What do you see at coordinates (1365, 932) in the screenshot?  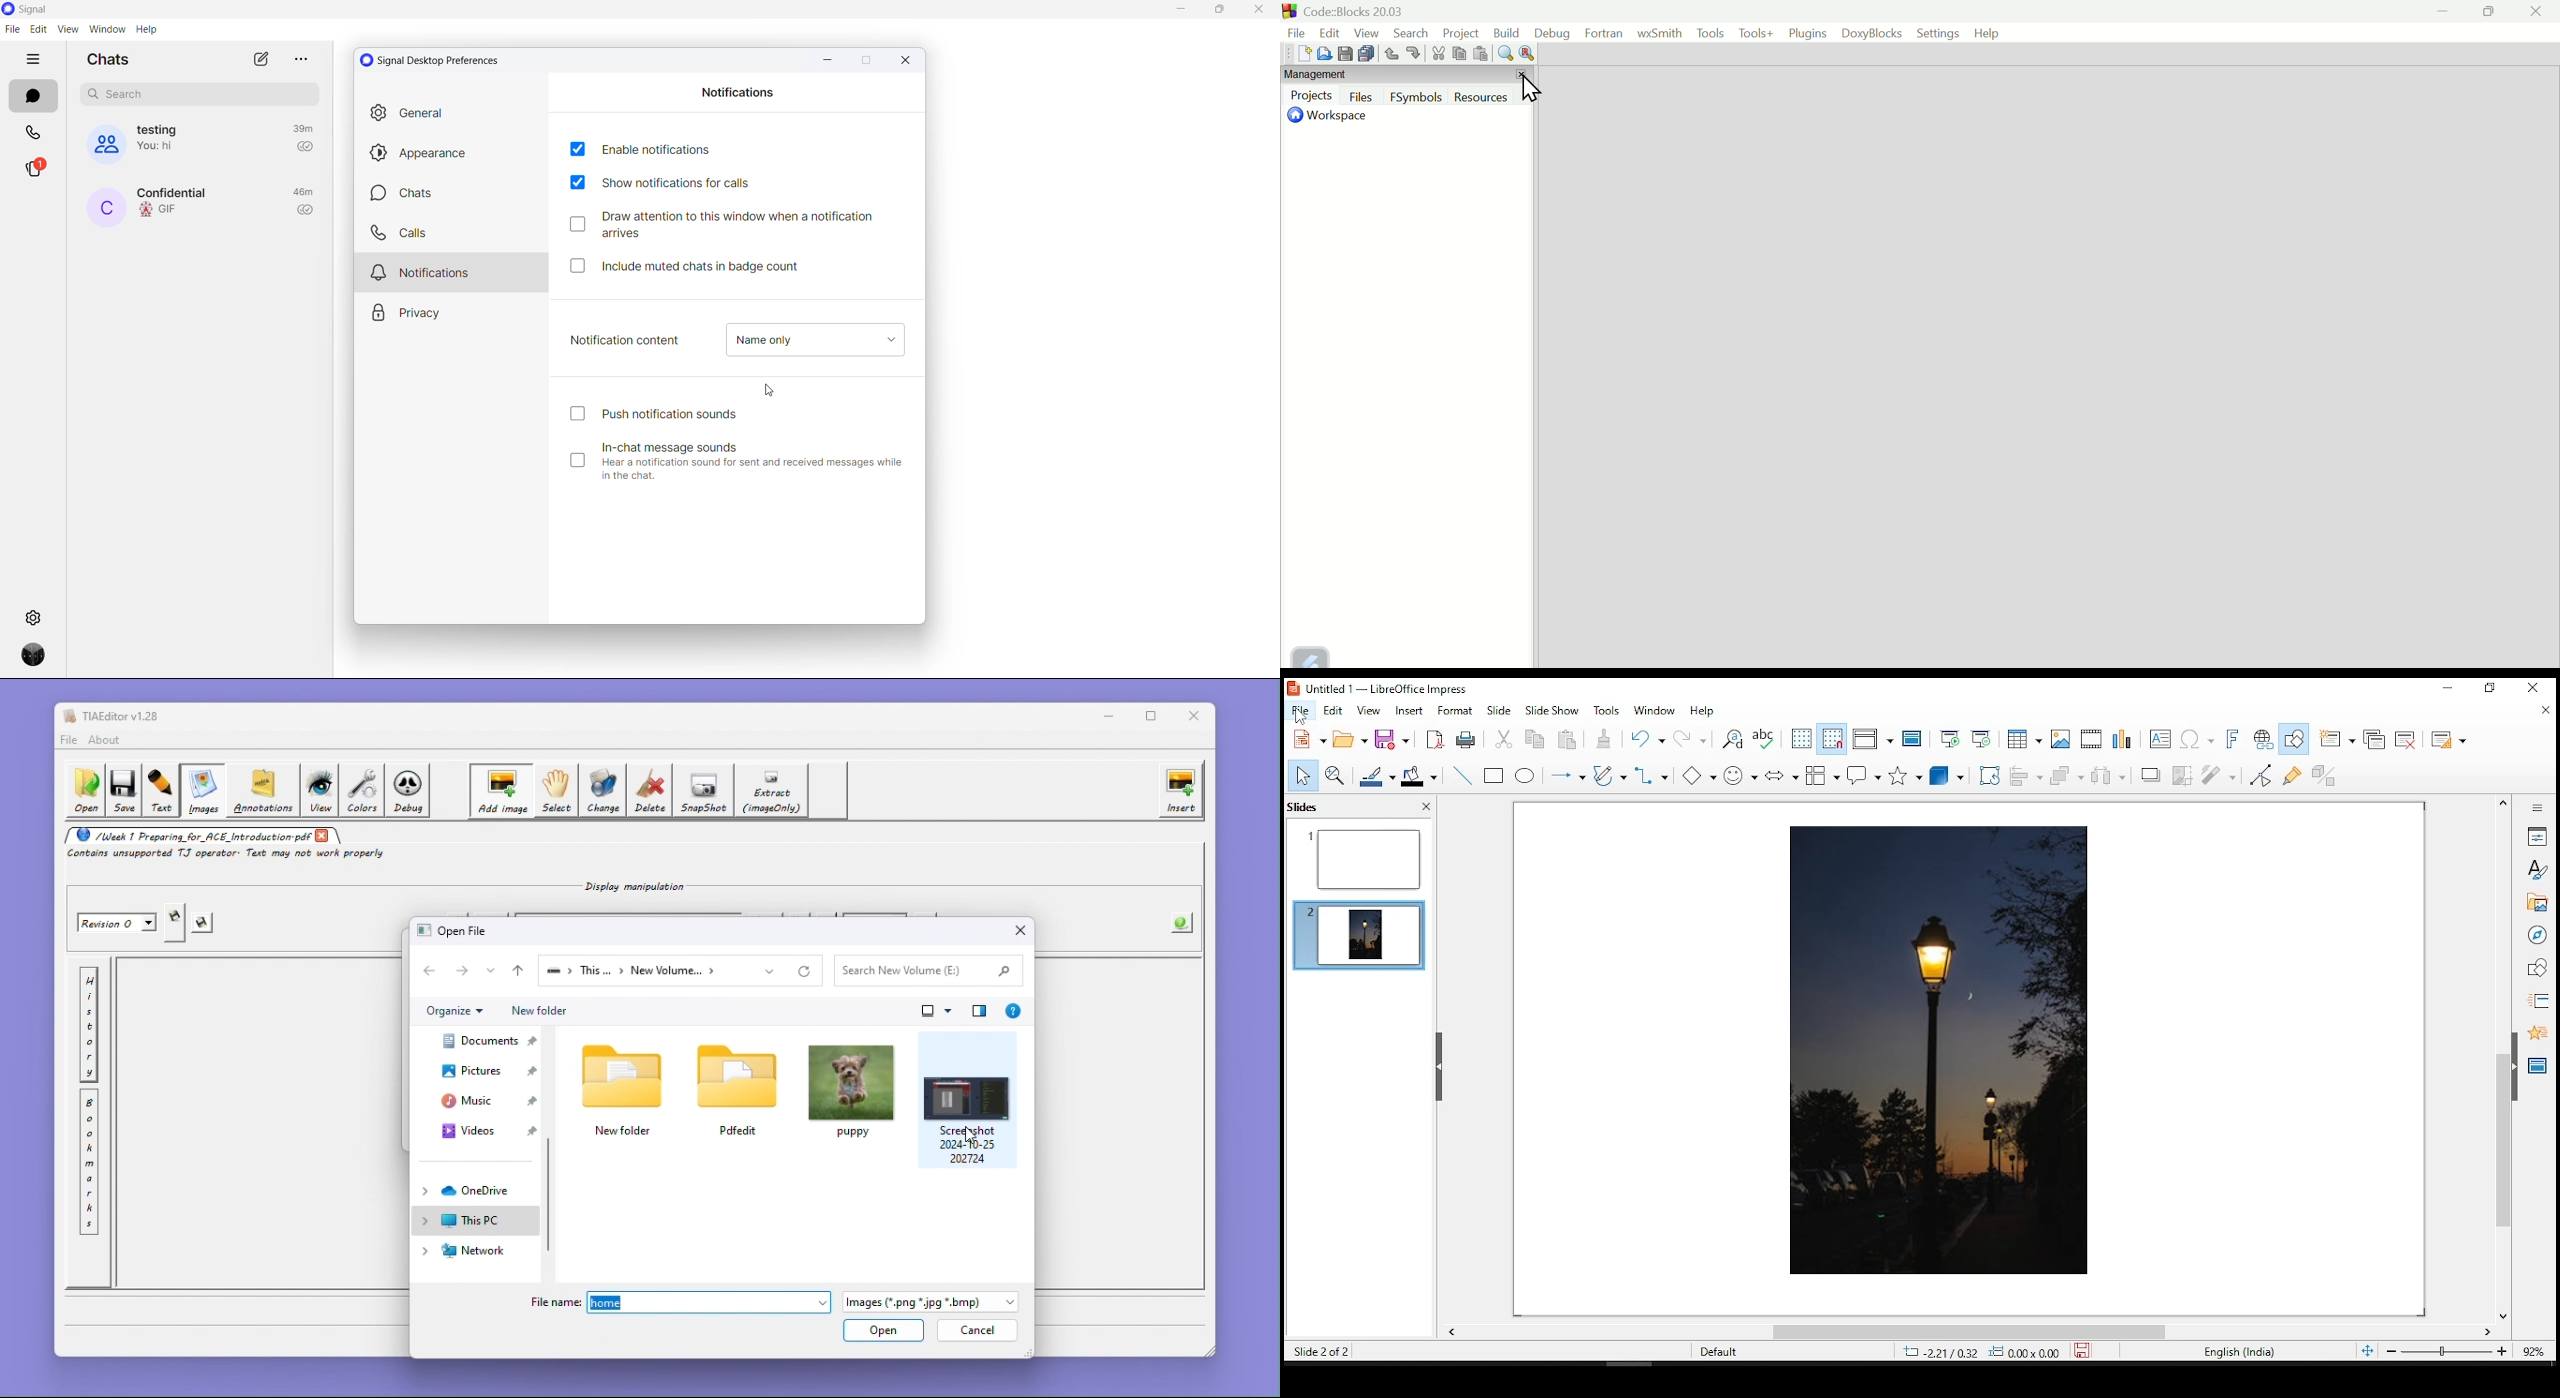 I see `slide 2` at bounding box center [1365, 932].